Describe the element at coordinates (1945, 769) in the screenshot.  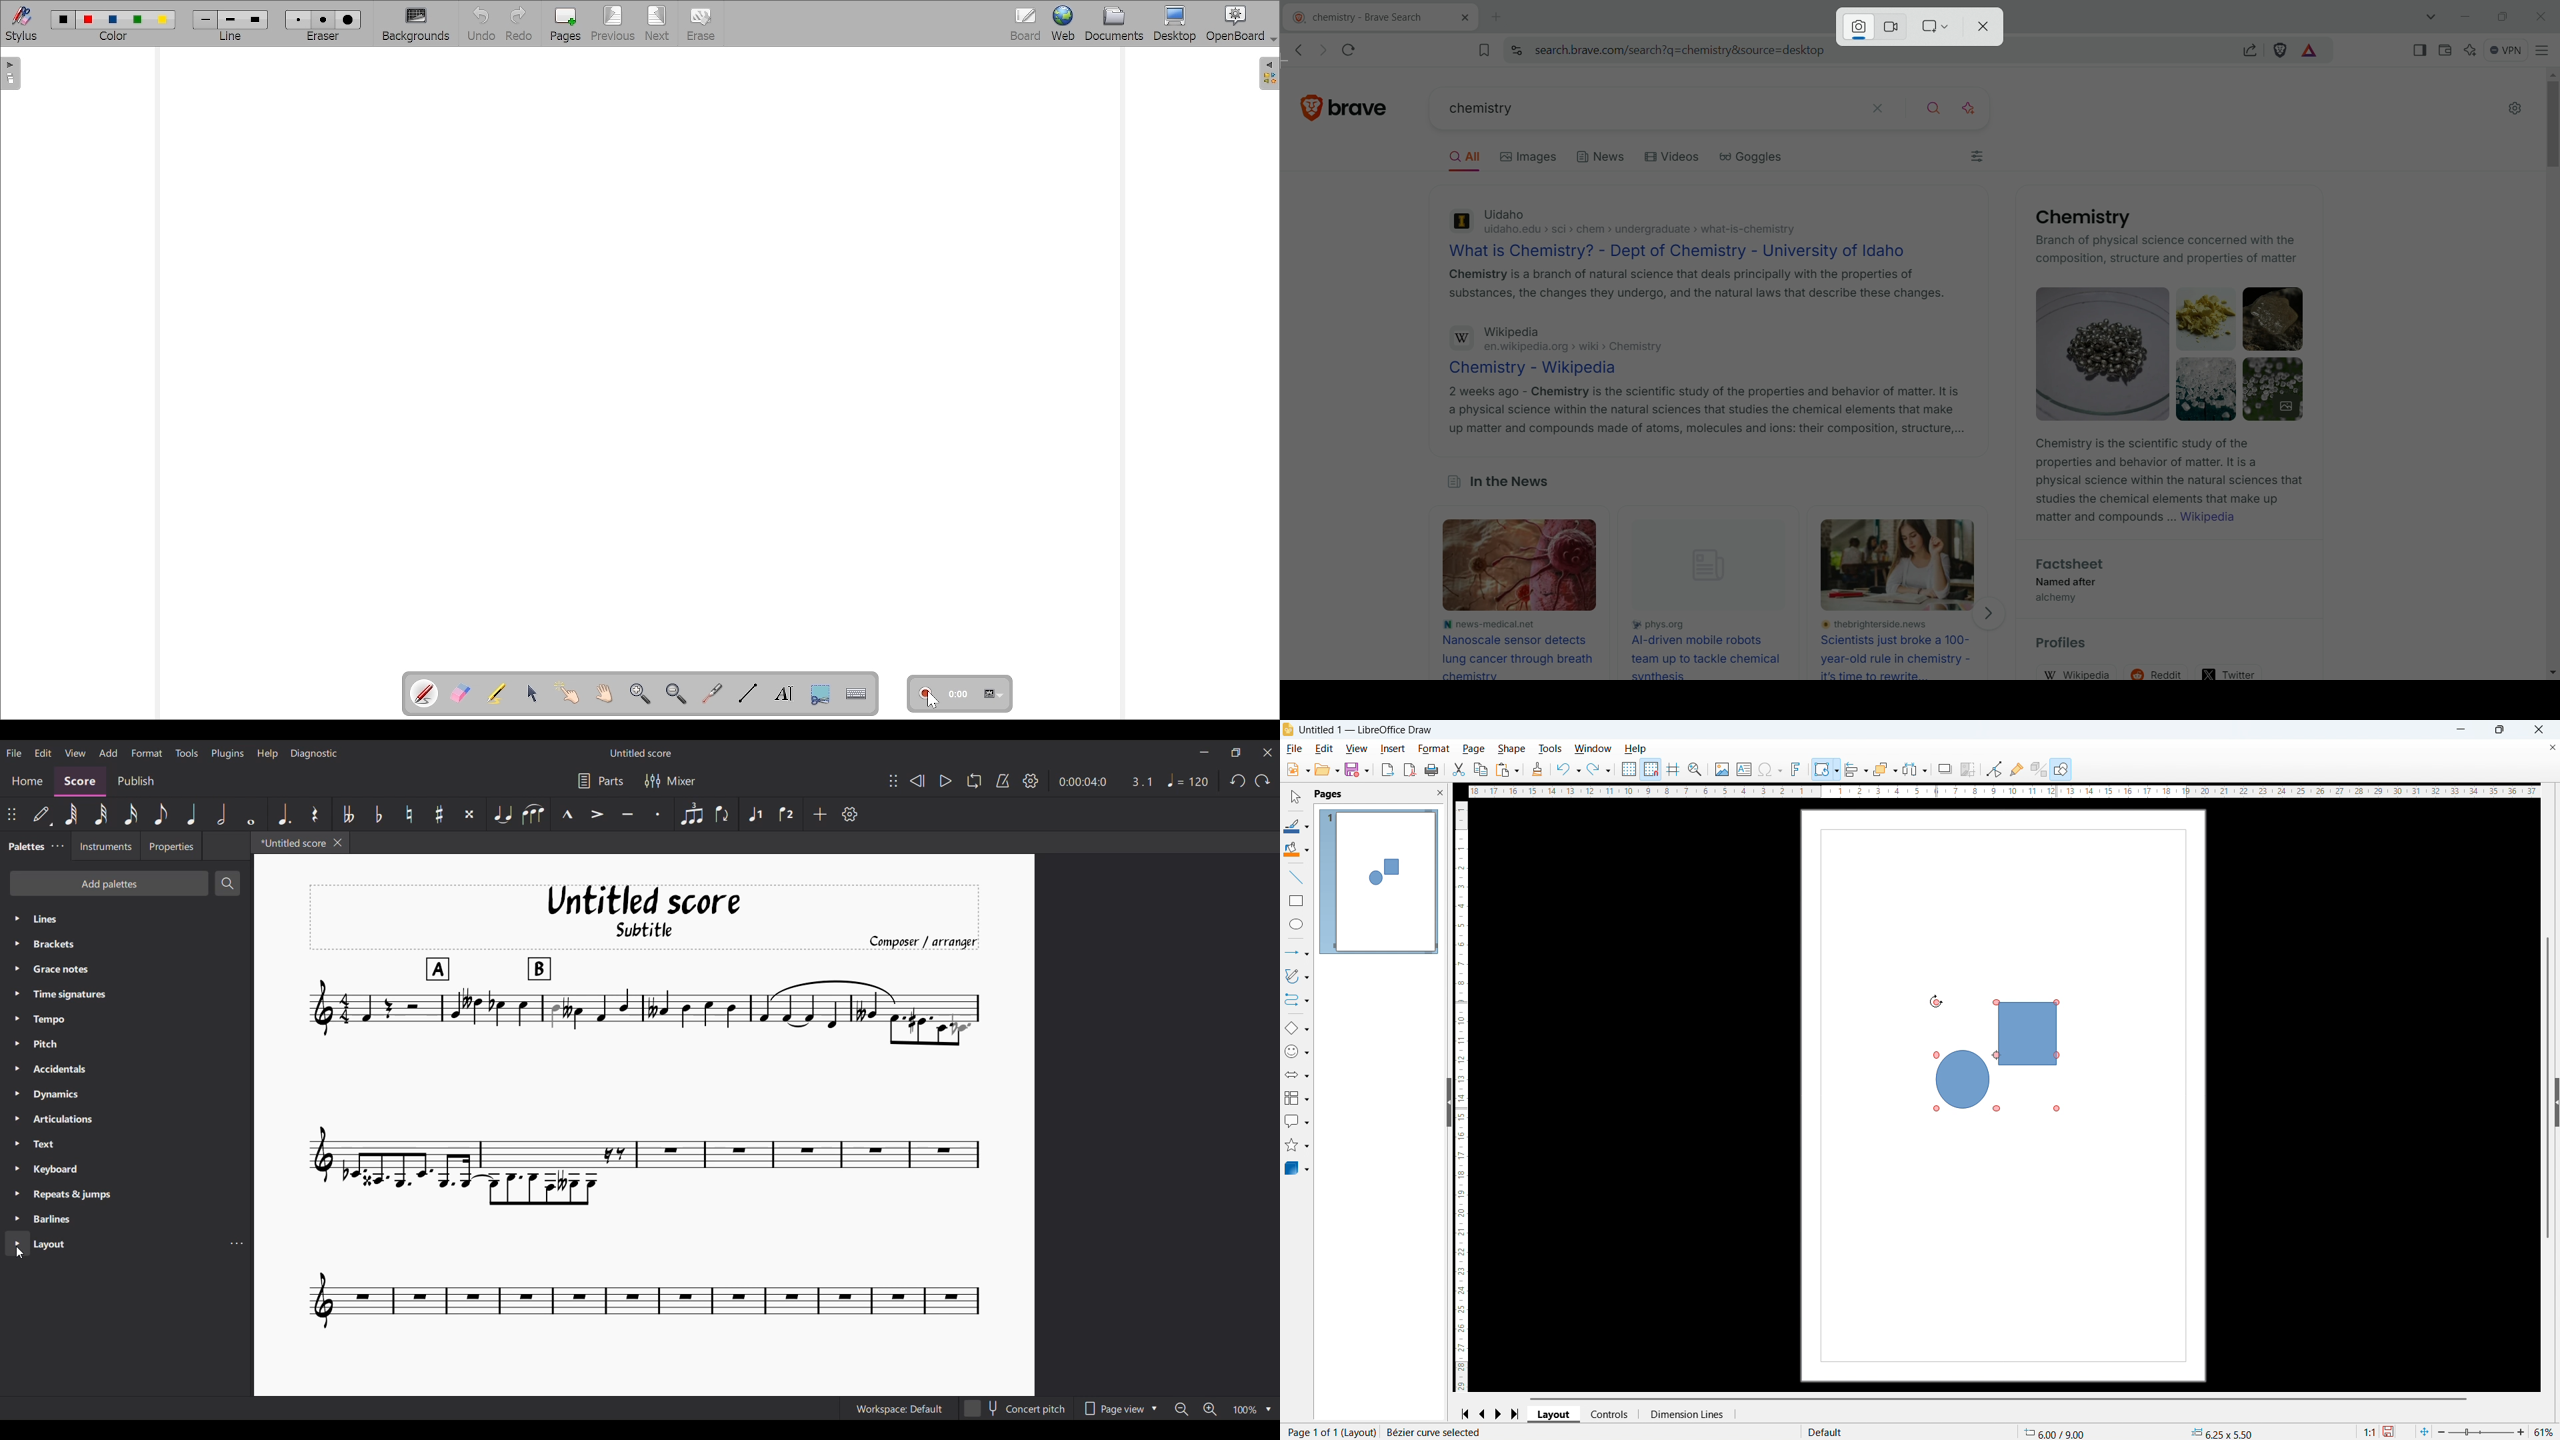
I see `Shadow ` at that location.